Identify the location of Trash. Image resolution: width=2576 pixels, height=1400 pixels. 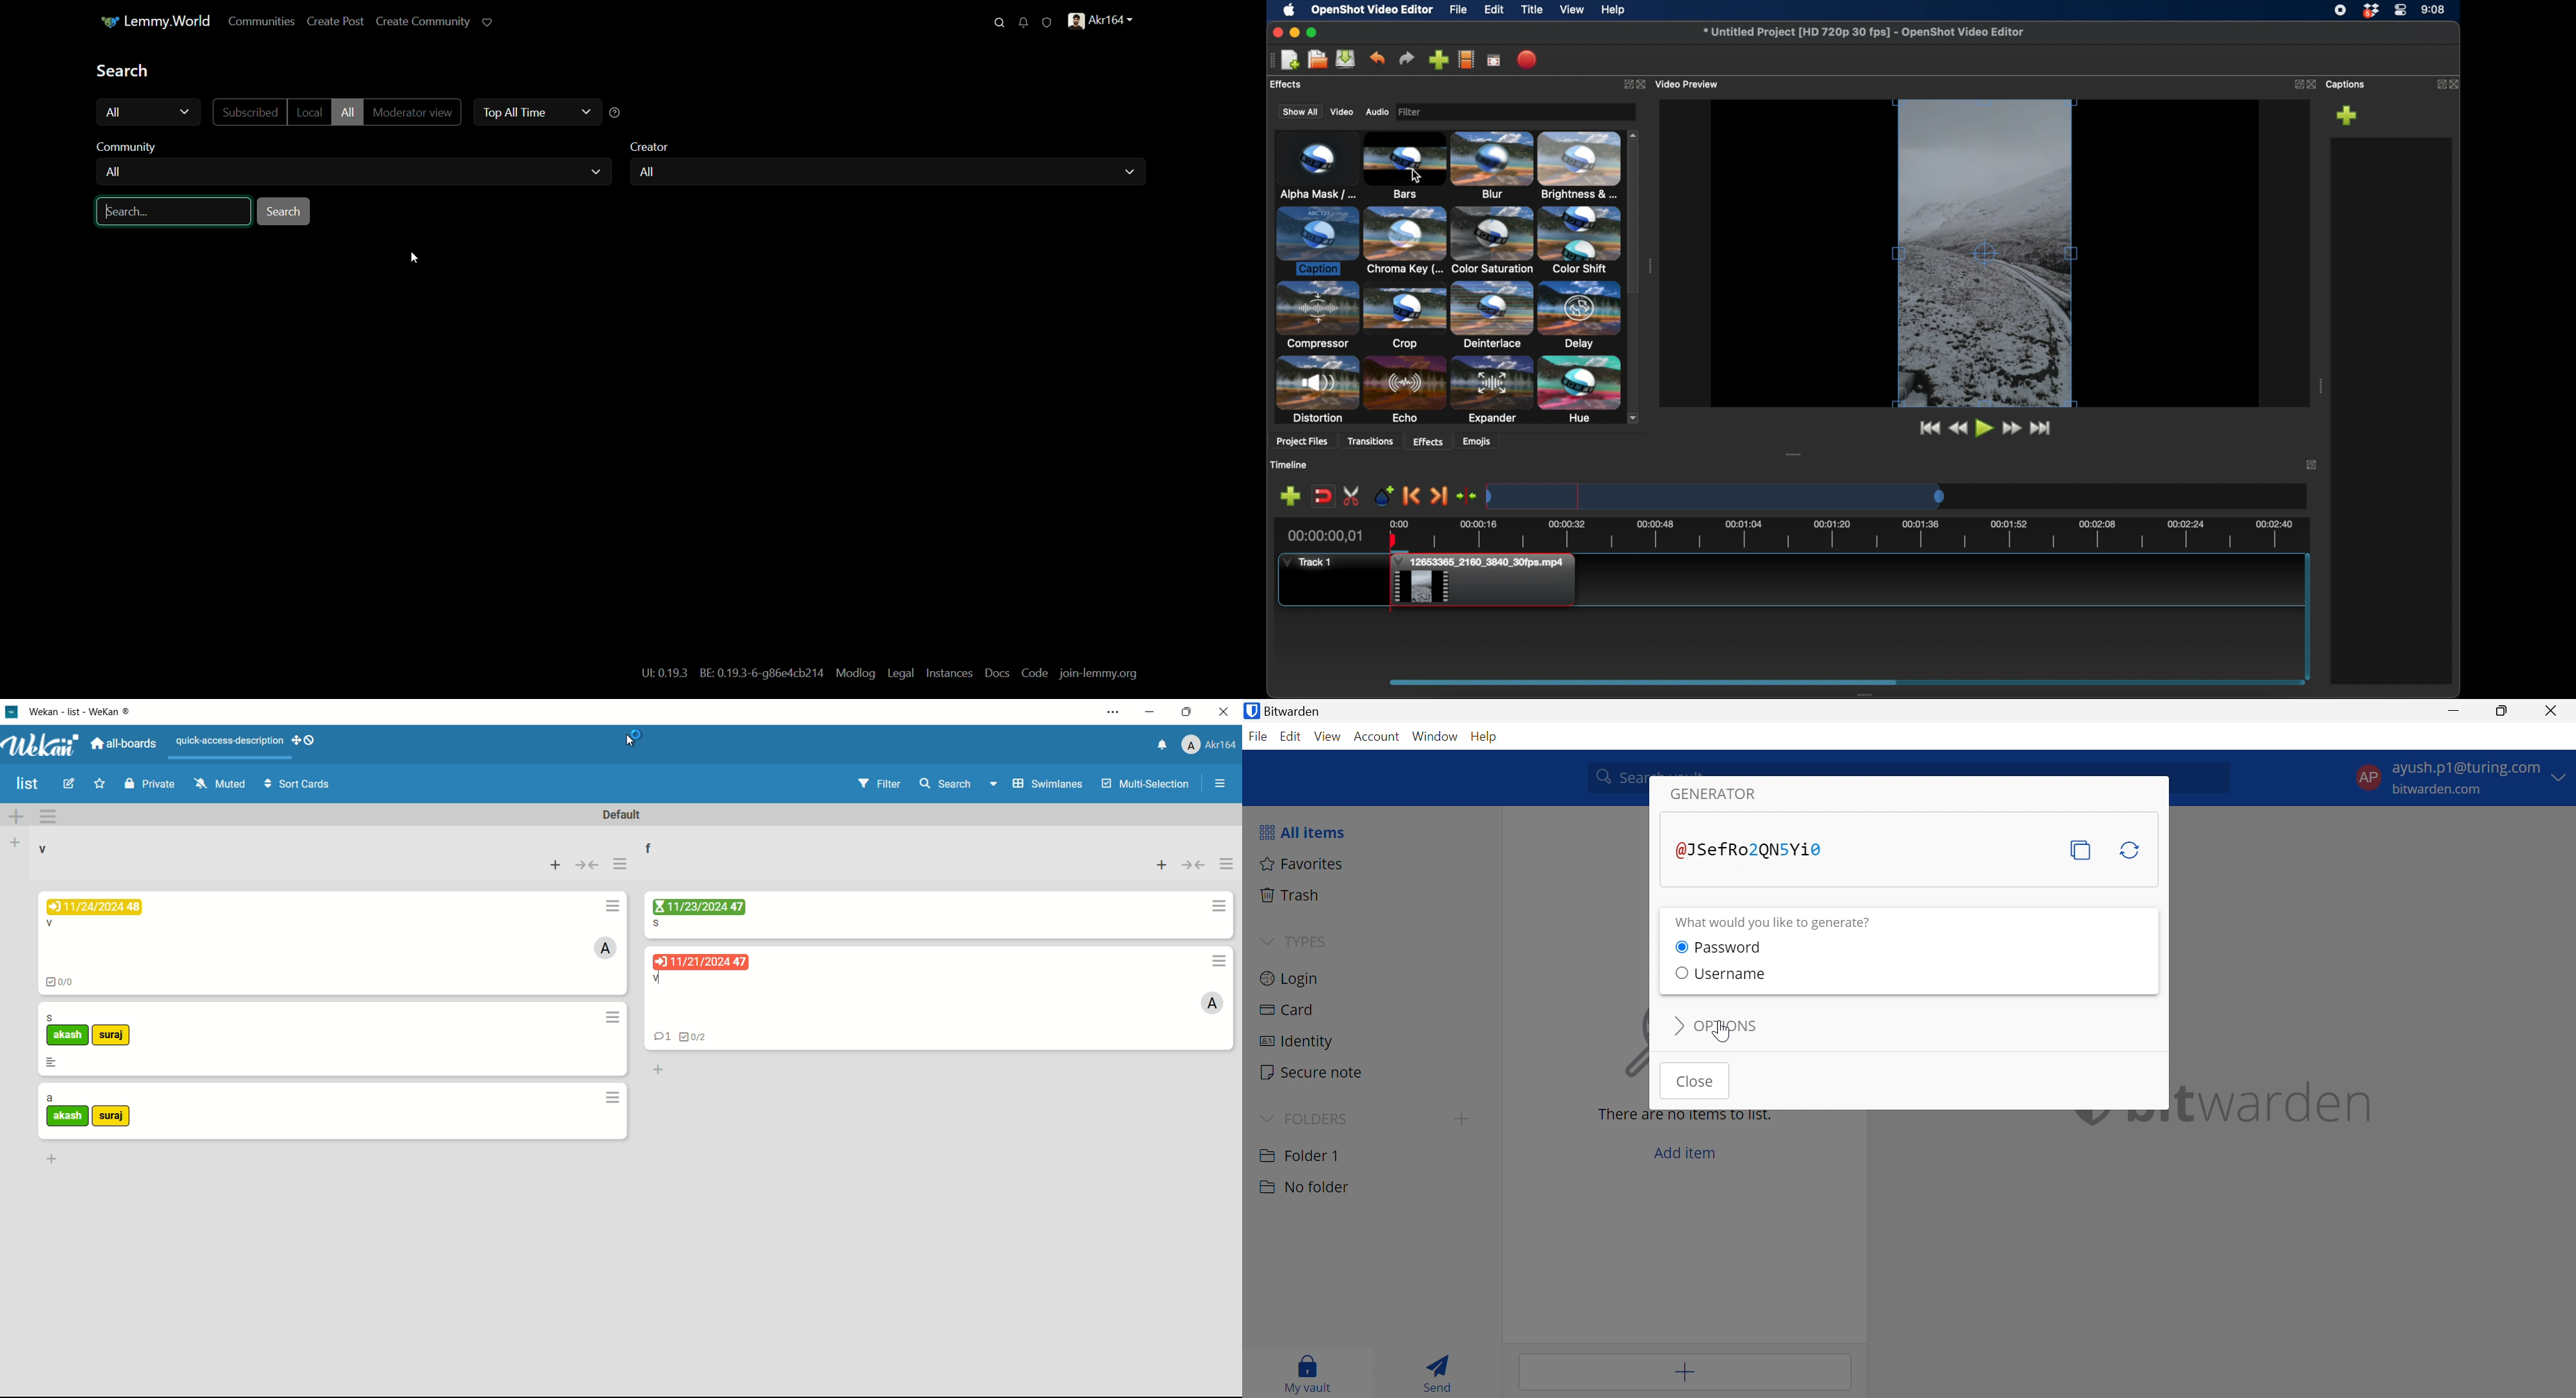
(1294, 895).